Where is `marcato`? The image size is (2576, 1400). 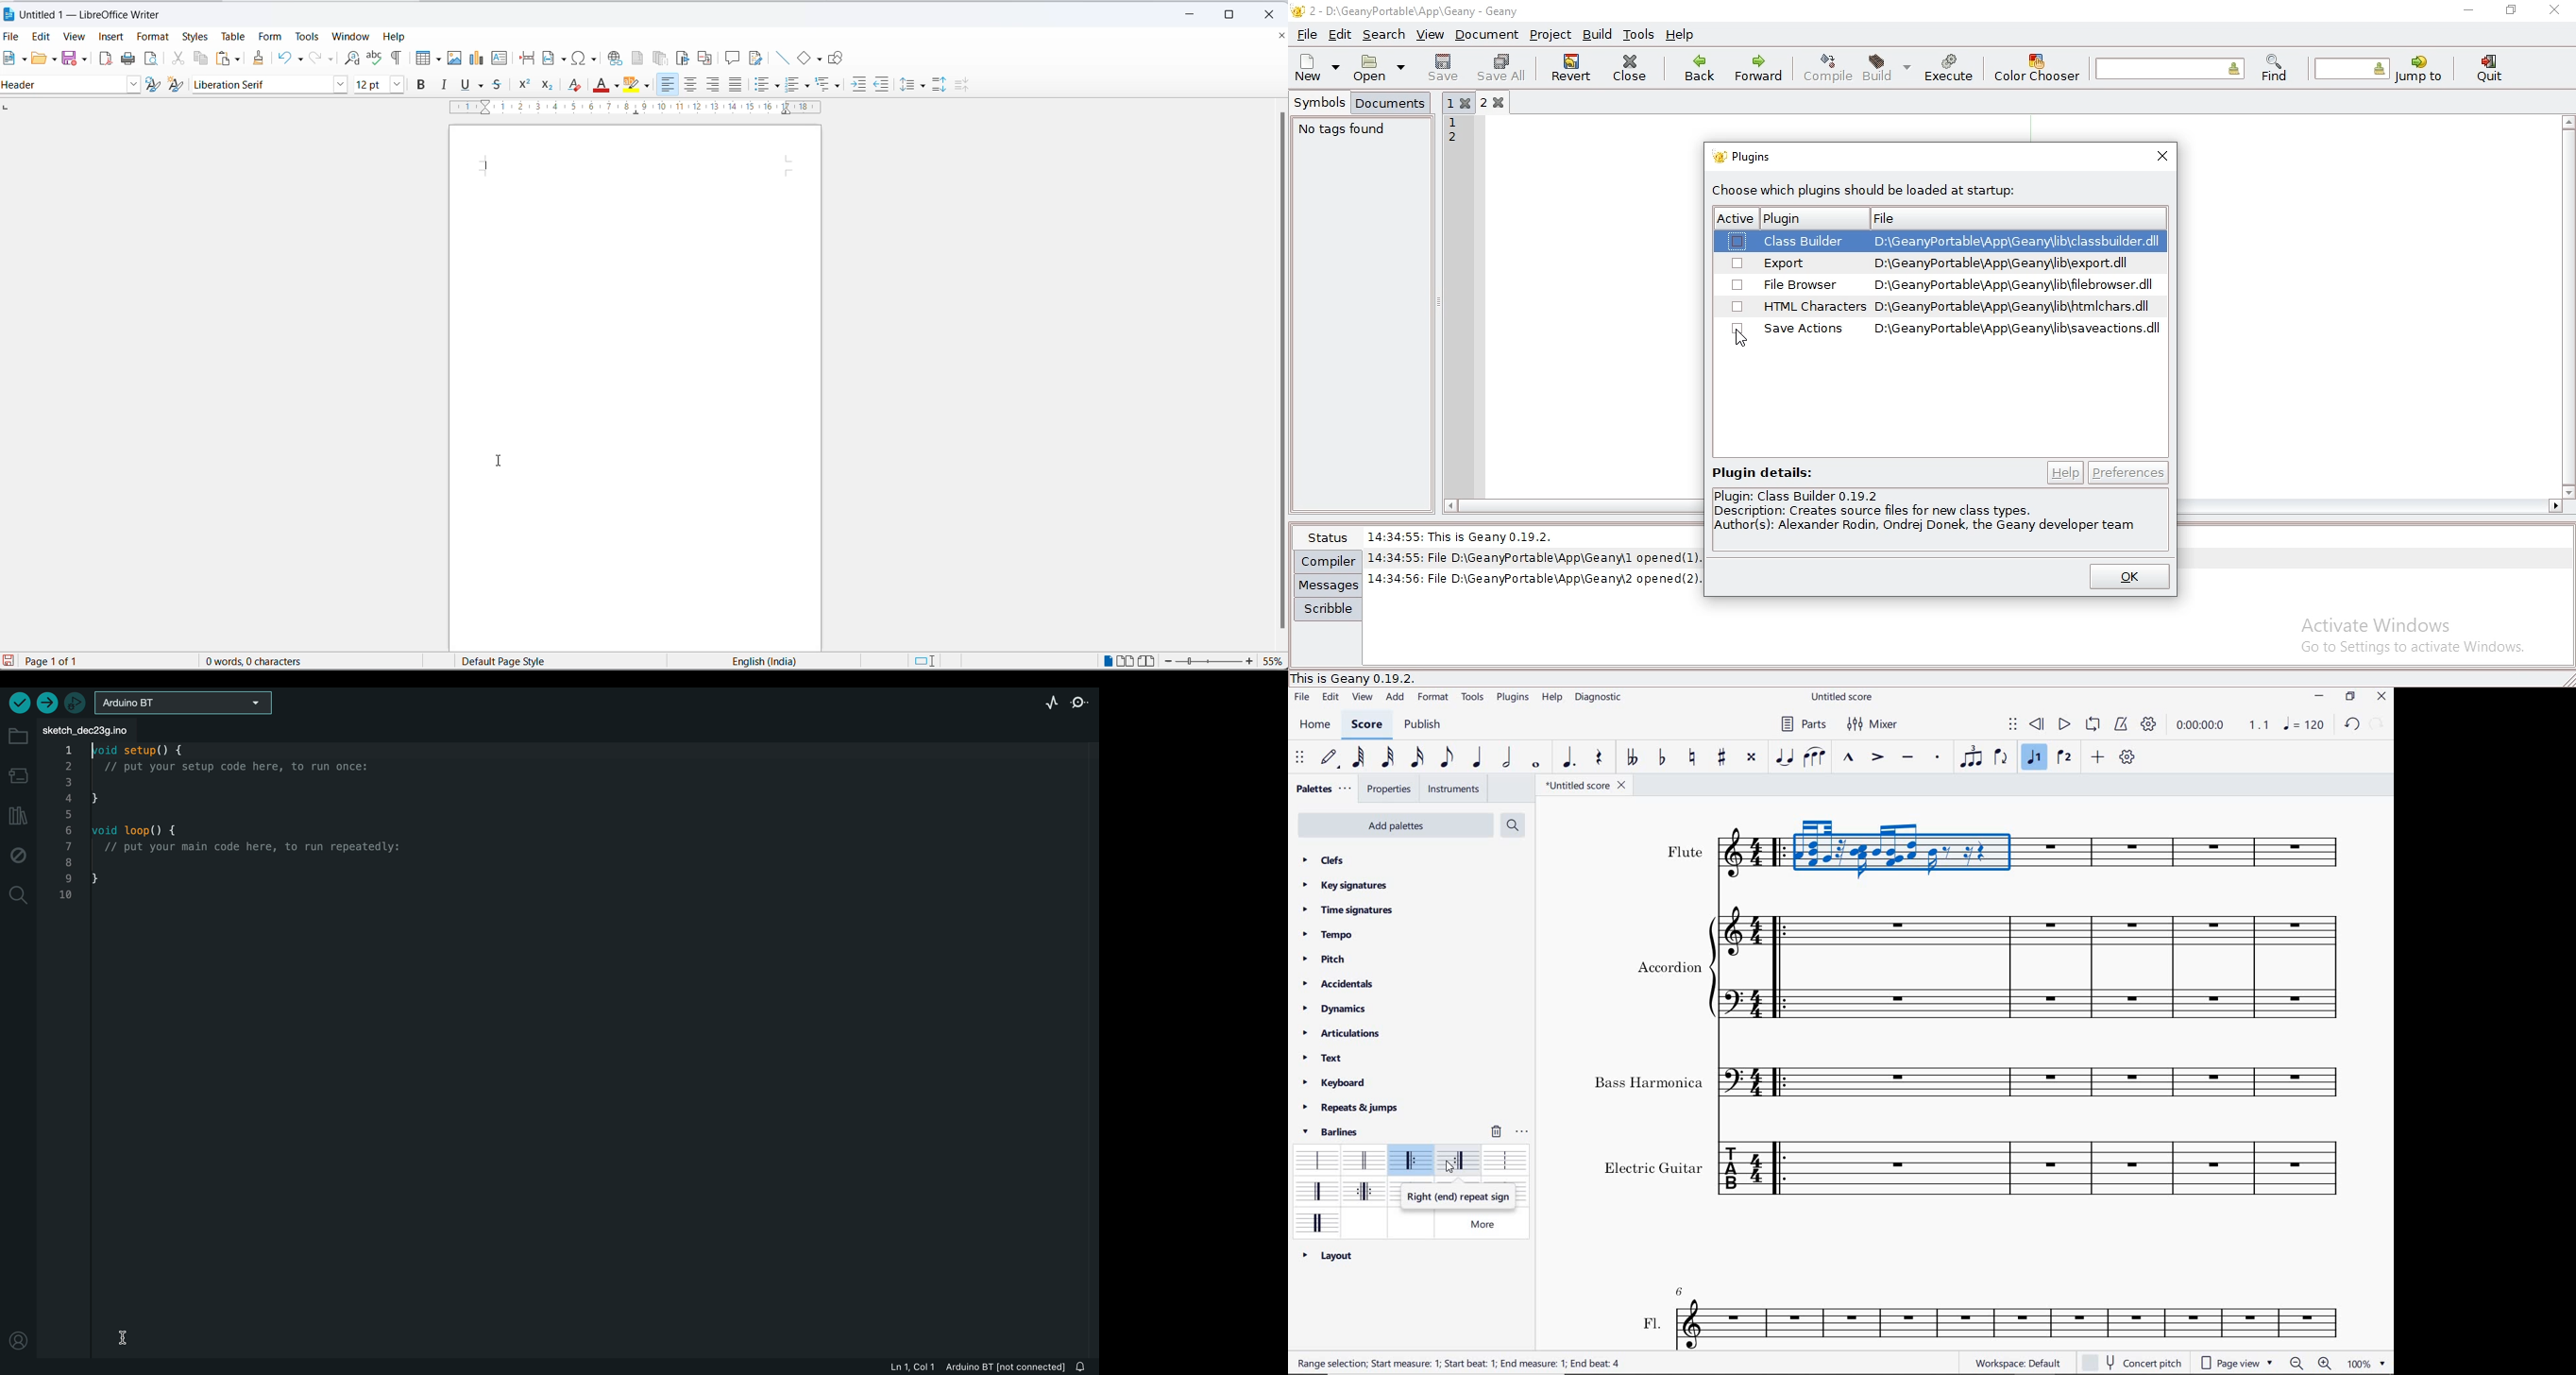
marcato is located at coordinates (1848, 758).